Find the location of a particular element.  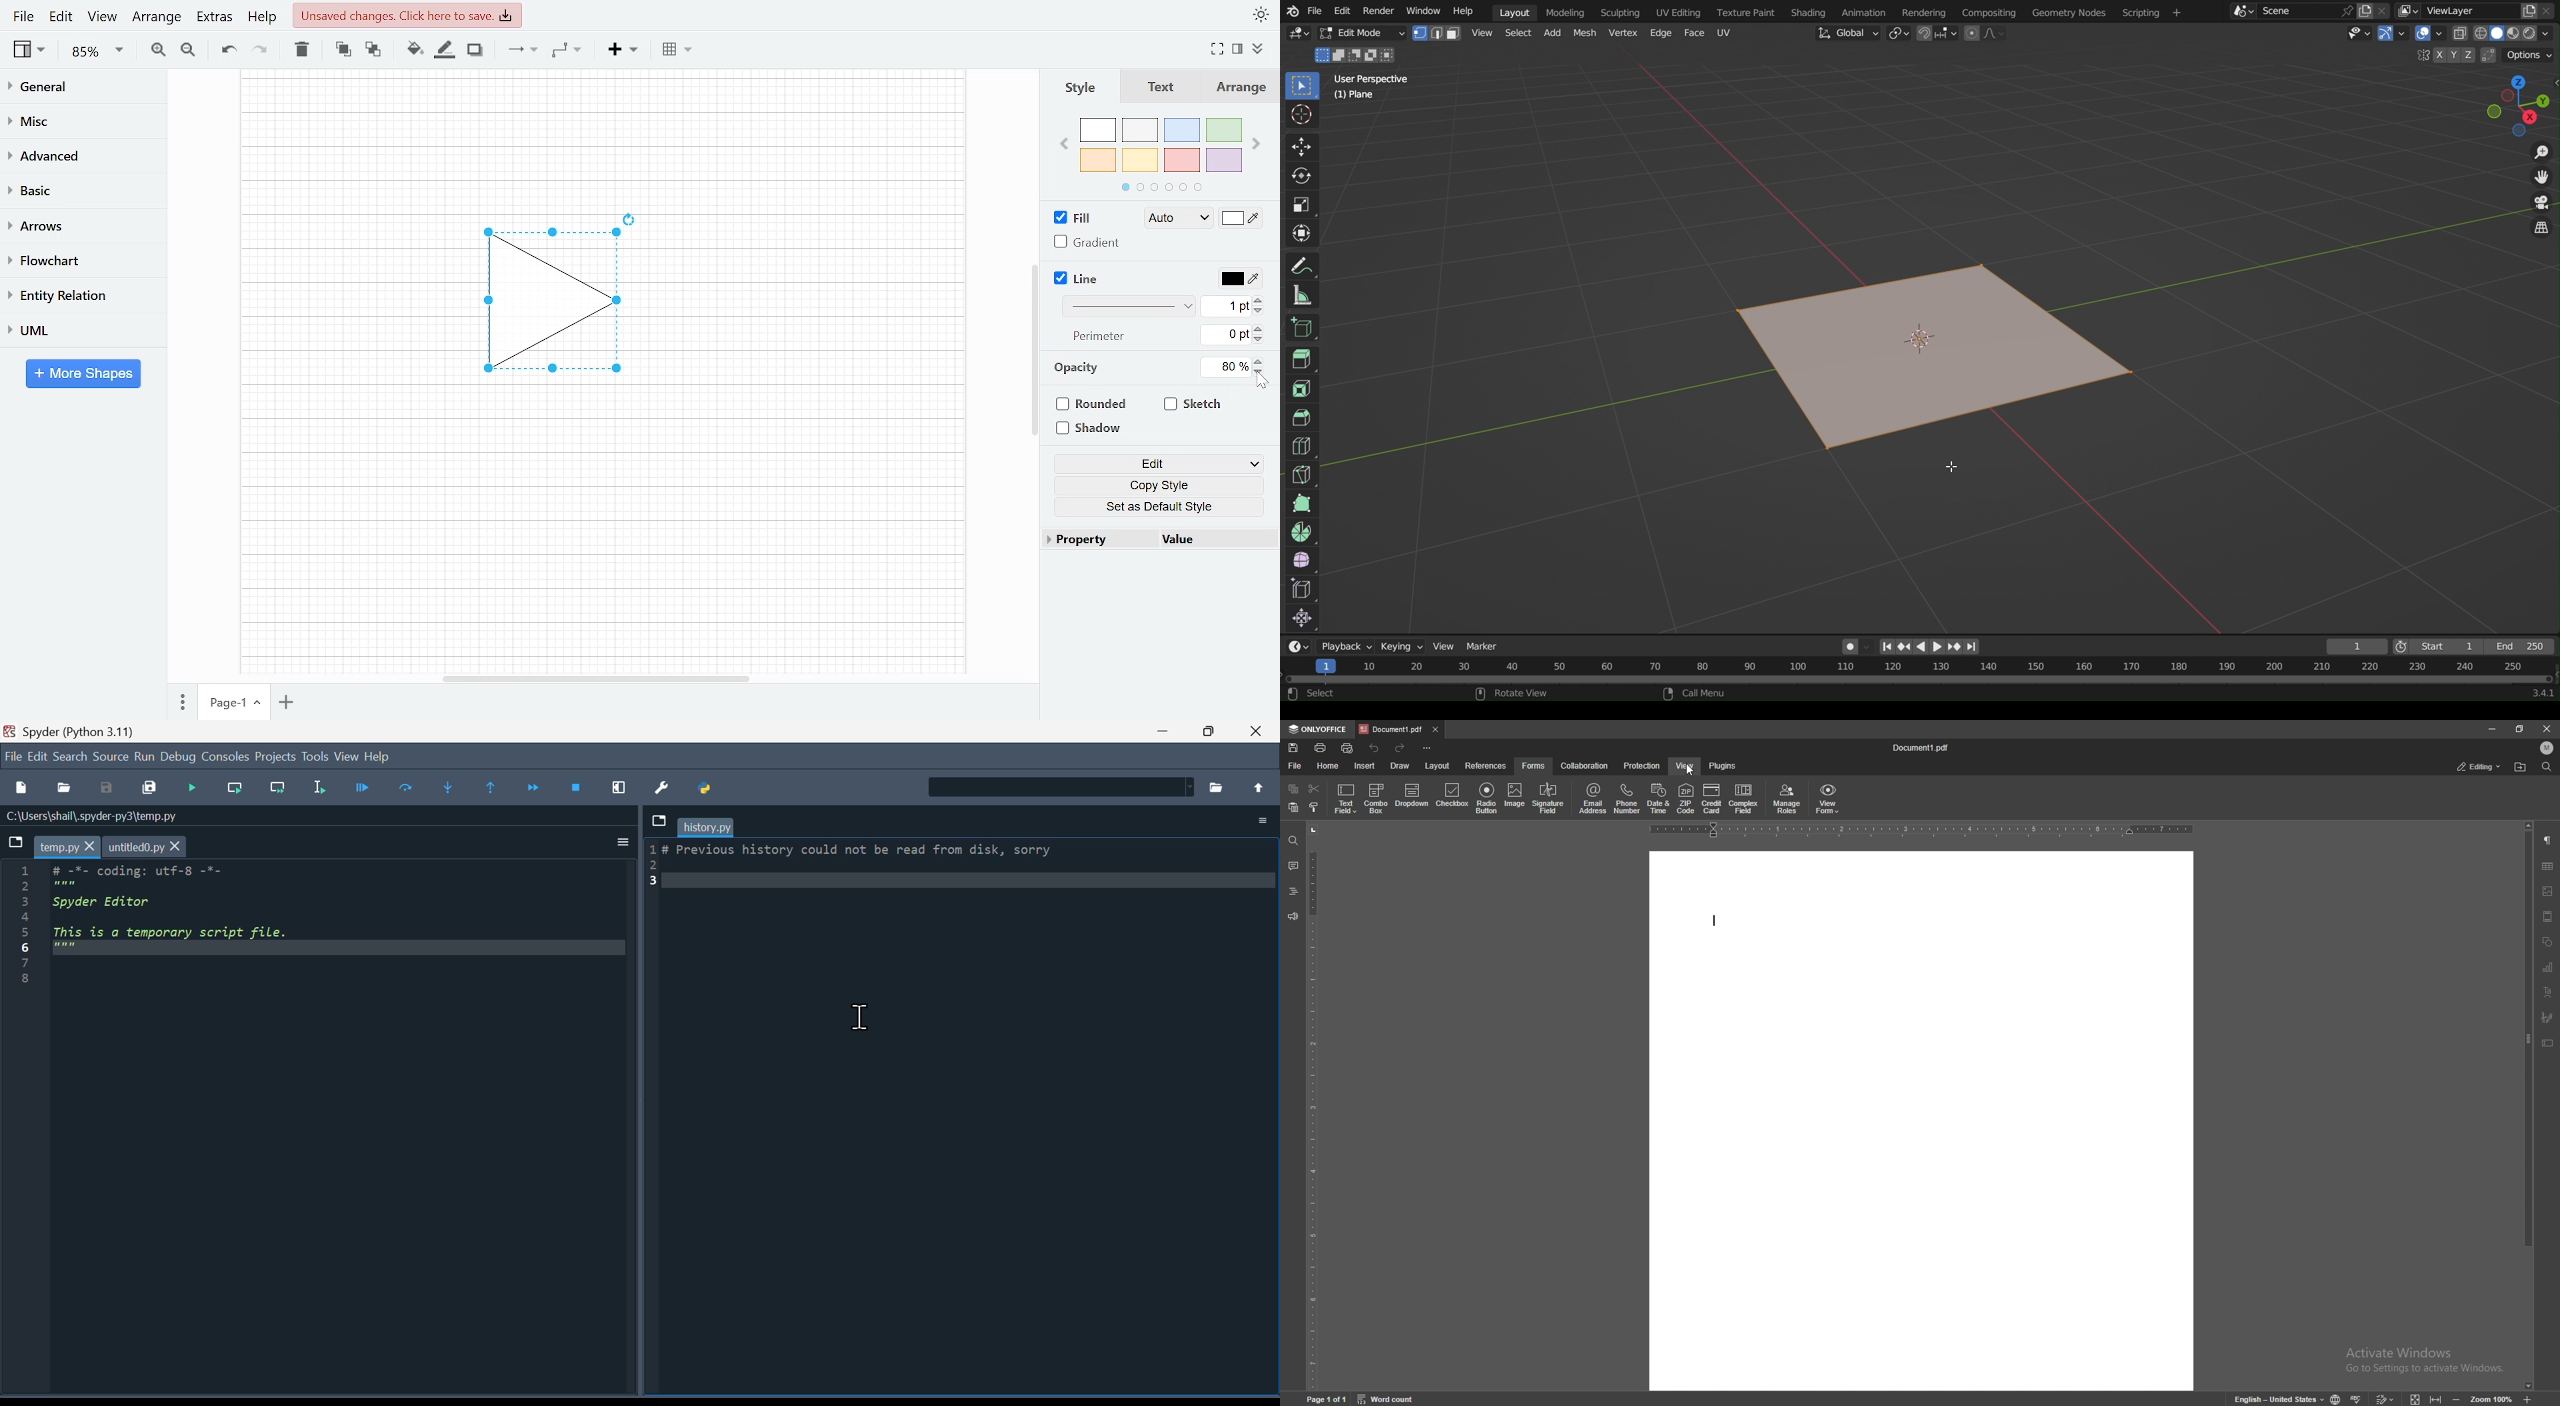

Browse is located at coordinates (1220, 786).